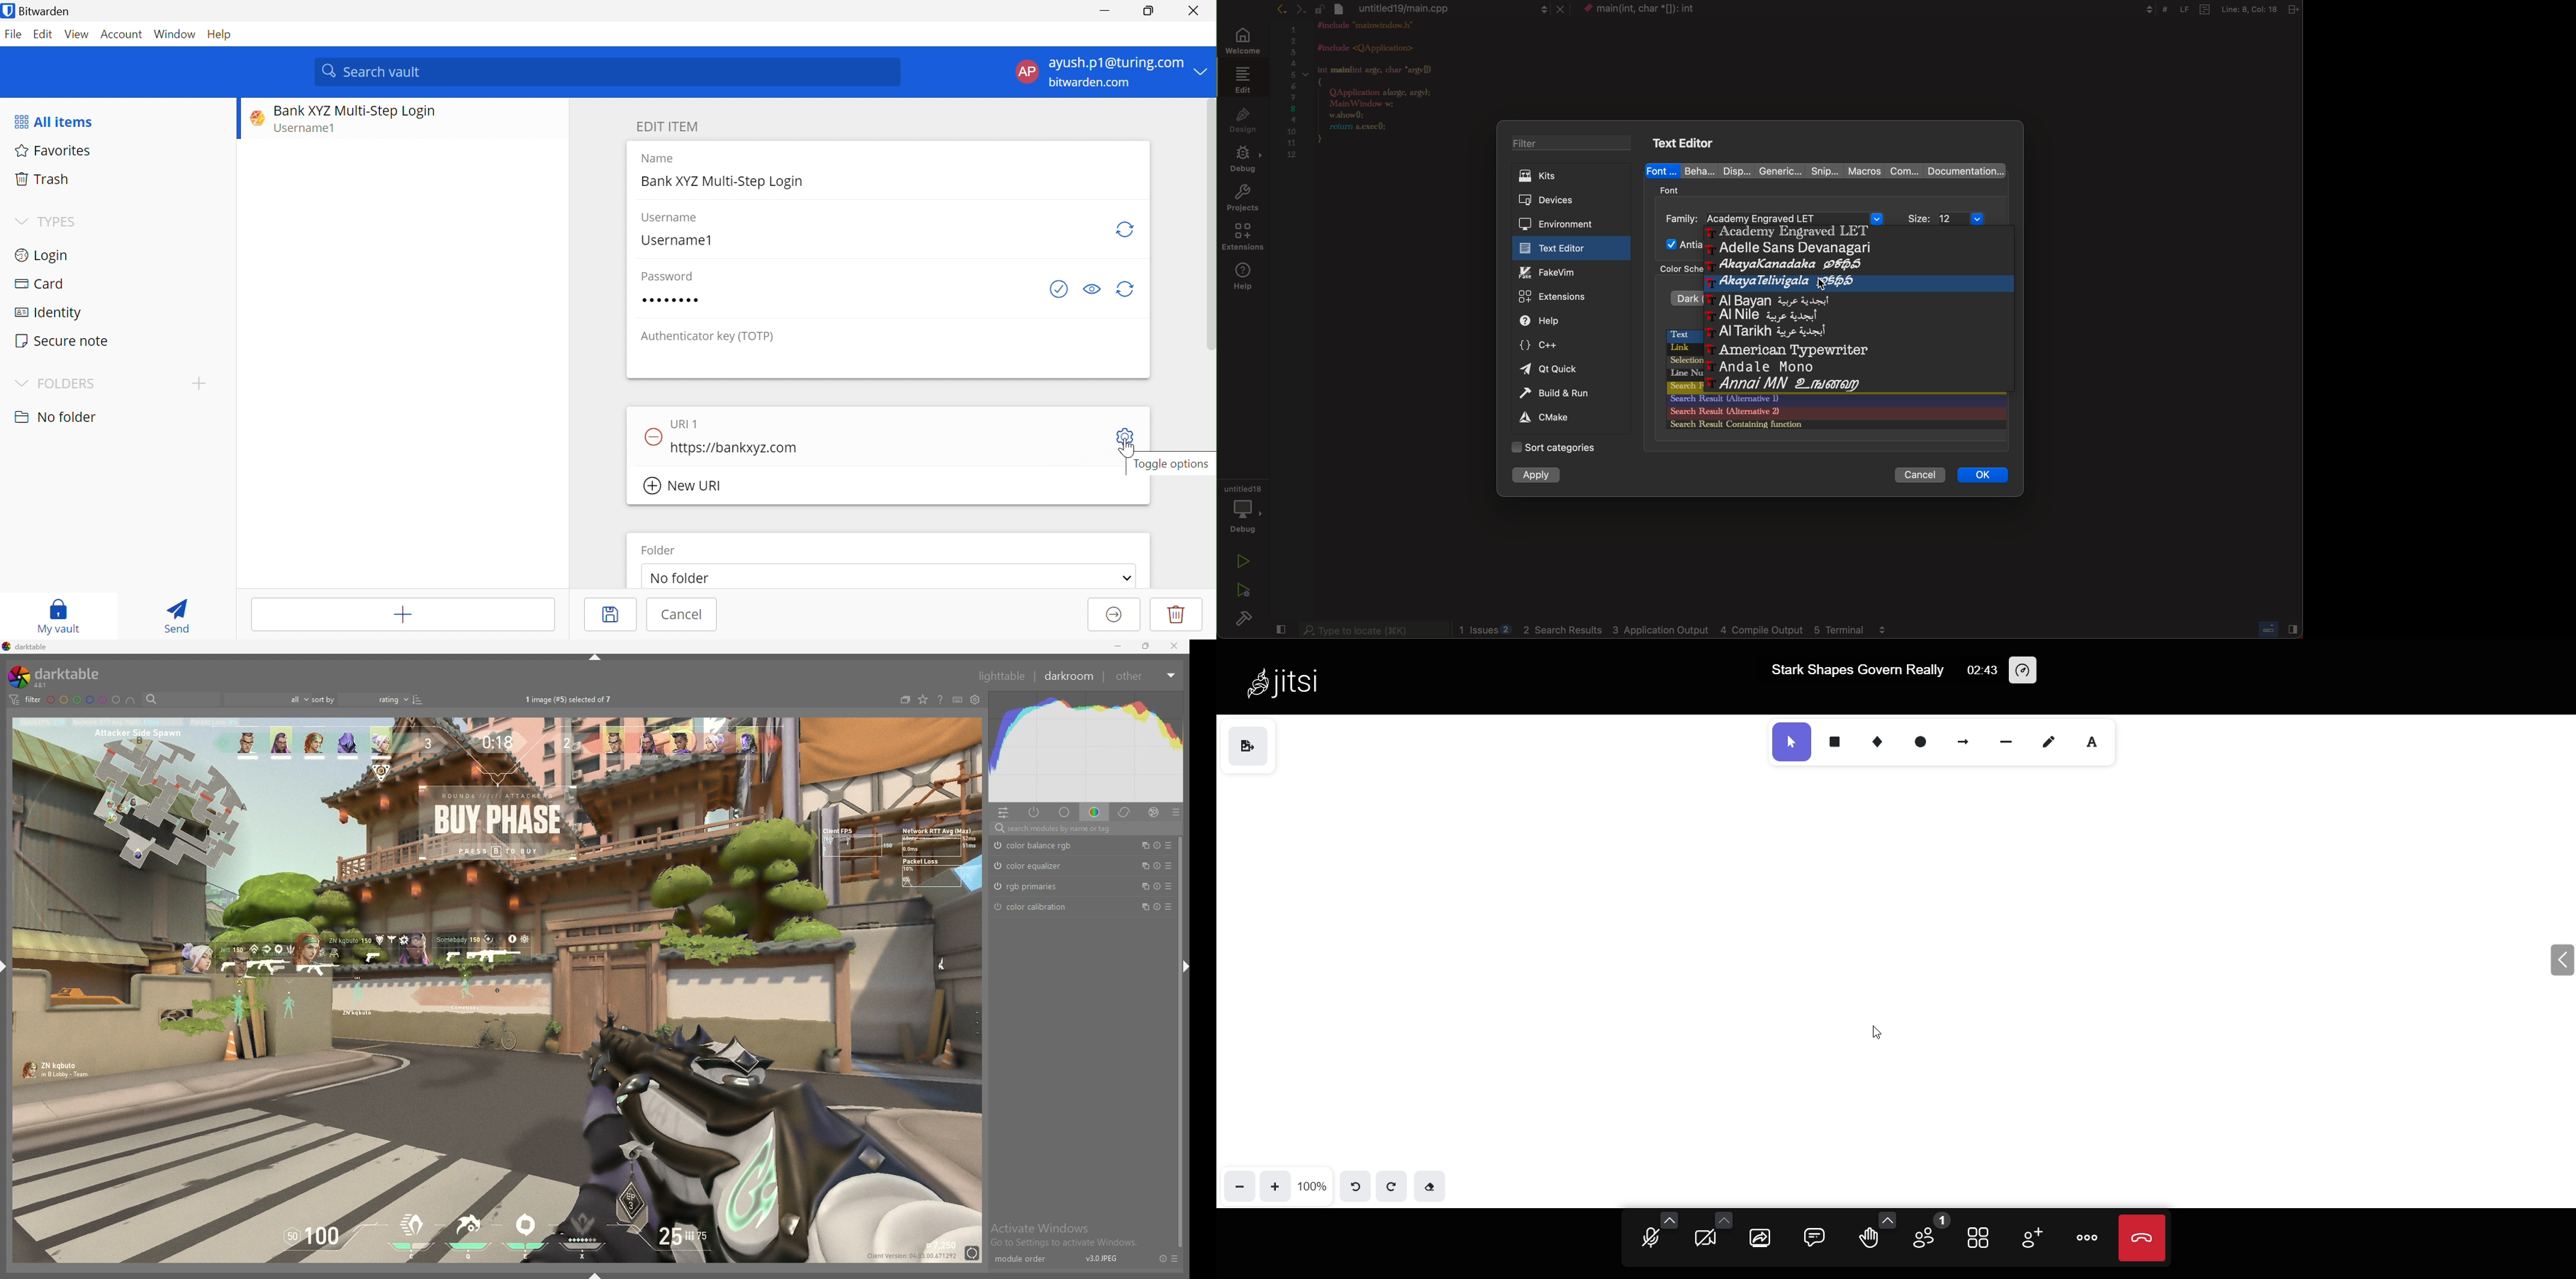 The width and height of the screenshot is (2576, 1288). What do you see at coordinates (2025, 671) in the screenshot?
I see `performance setting` at bounding box center [2025, 671].